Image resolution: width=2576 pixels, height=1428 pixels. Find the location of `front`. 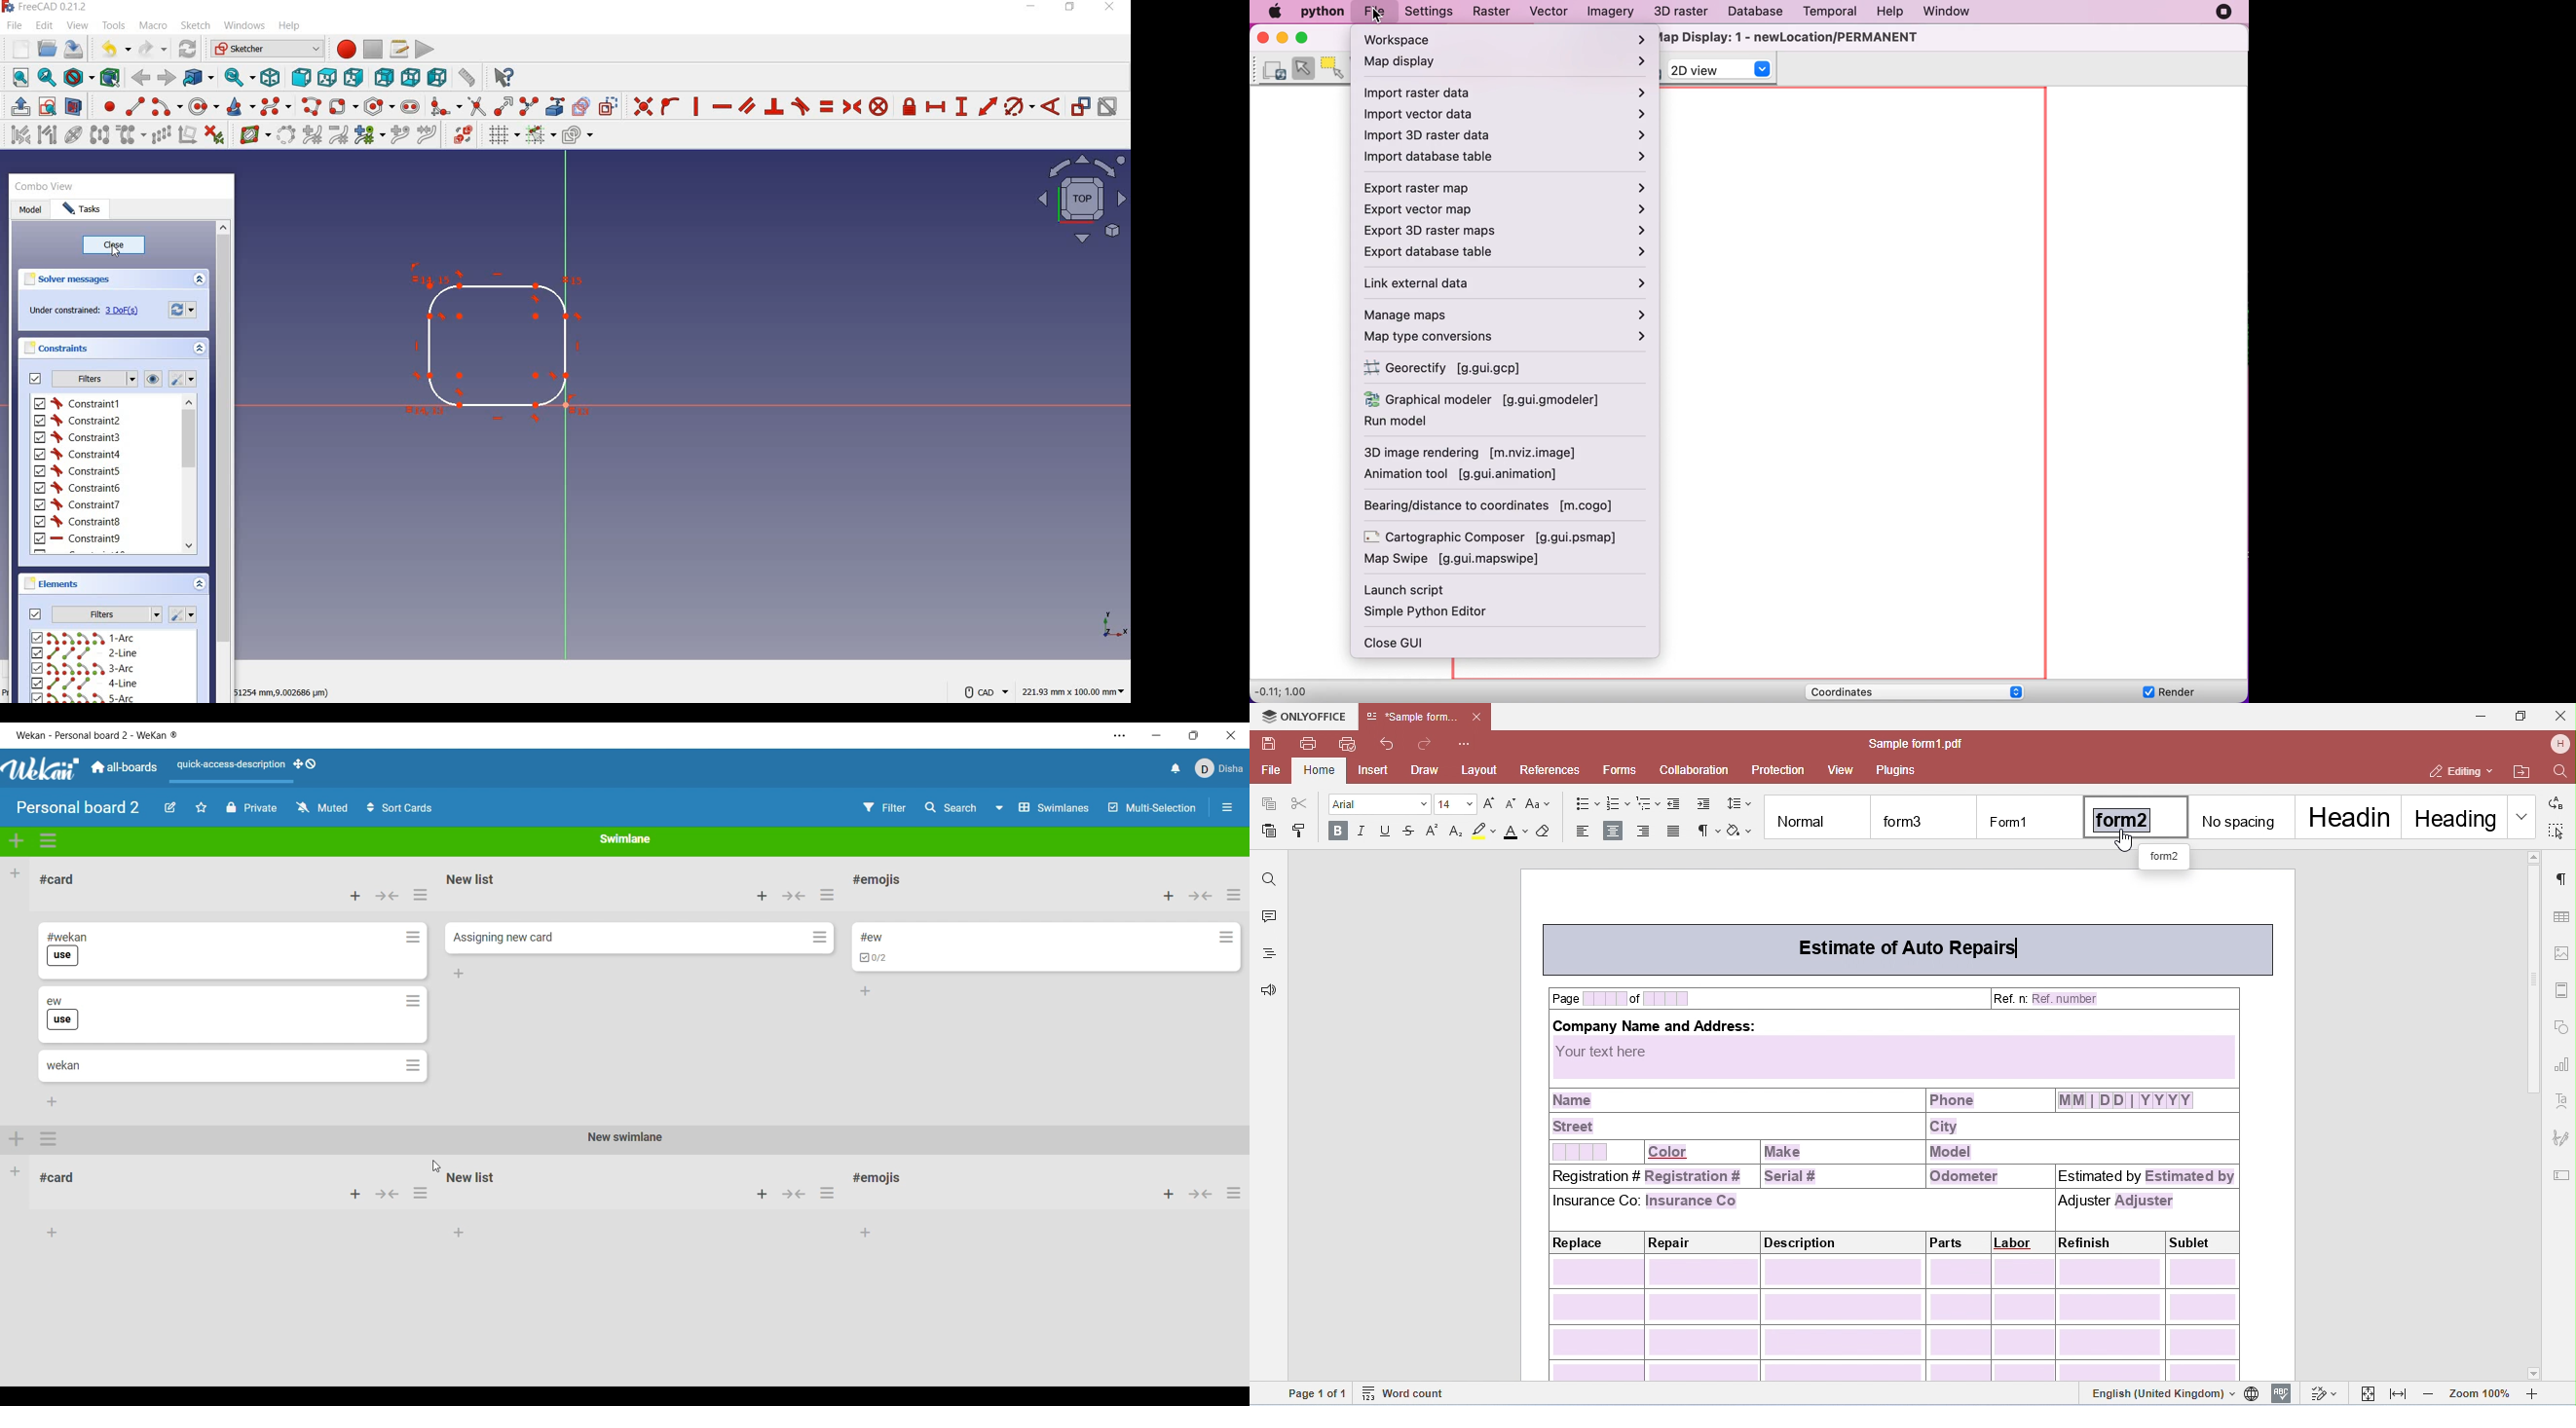

front is located at coordinates (302, 77).